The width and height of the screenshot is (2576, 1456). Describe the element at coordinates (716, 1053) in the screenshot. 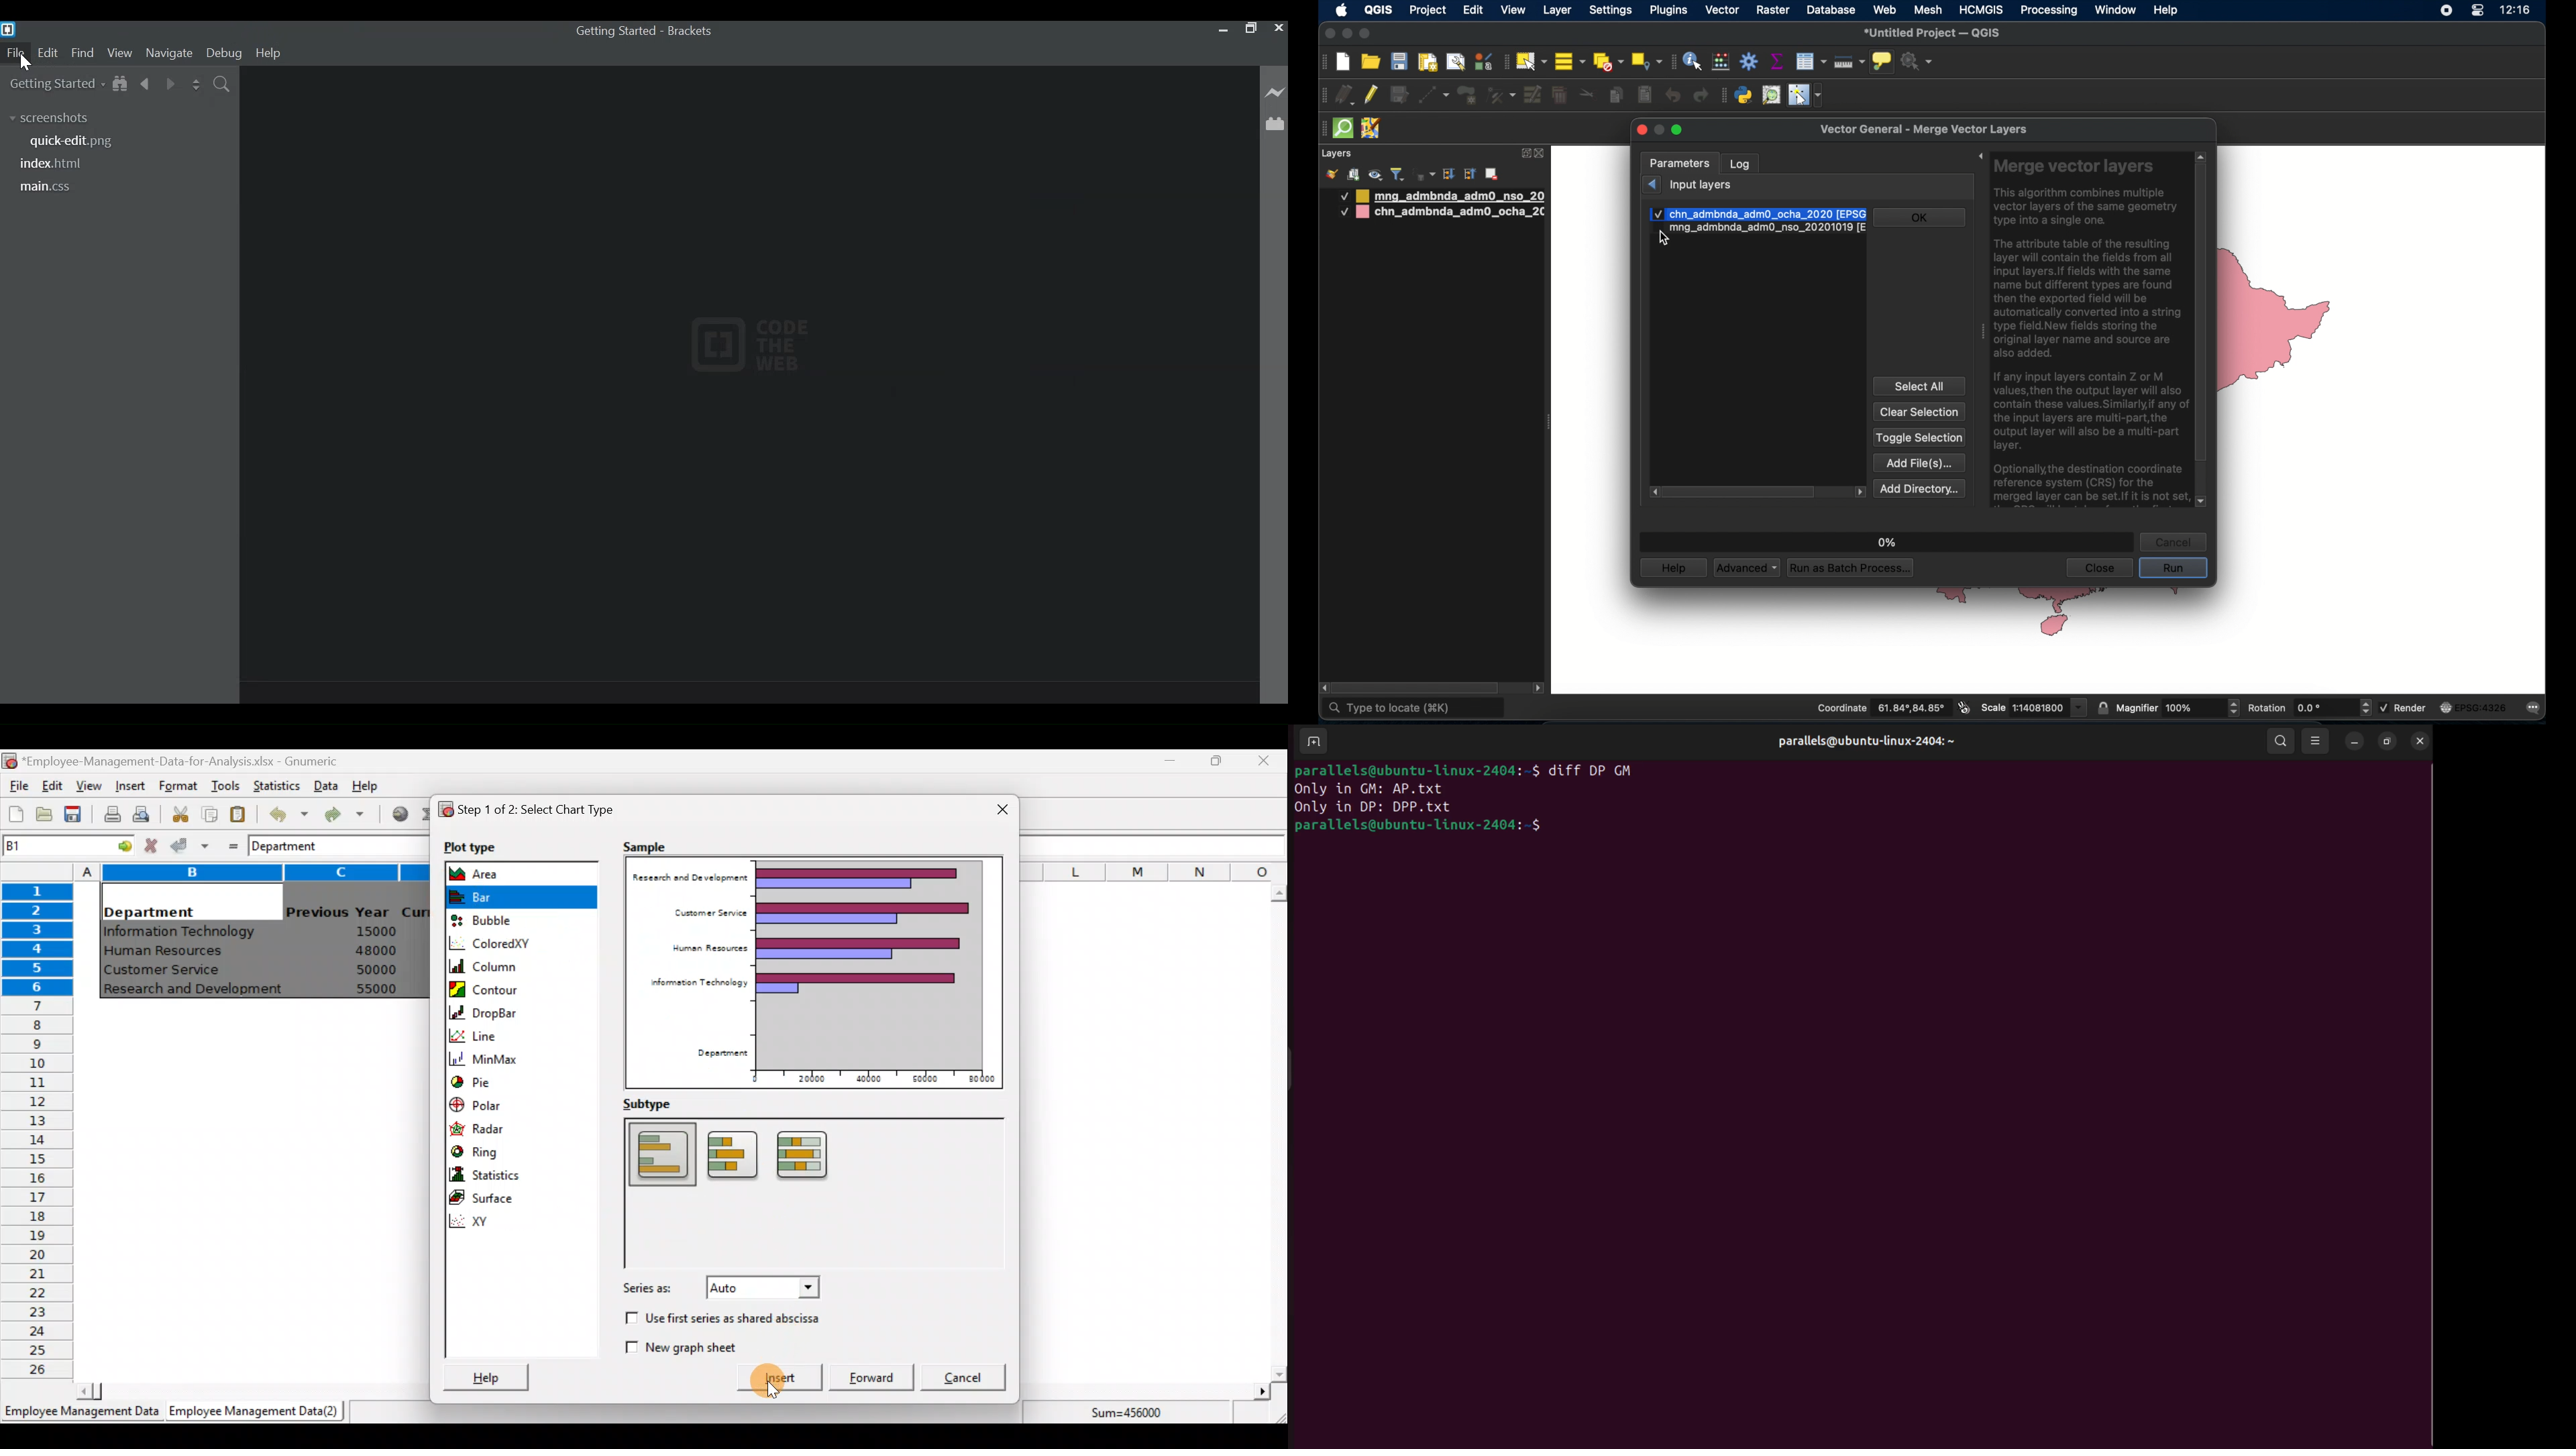

I see `Department` at that location.